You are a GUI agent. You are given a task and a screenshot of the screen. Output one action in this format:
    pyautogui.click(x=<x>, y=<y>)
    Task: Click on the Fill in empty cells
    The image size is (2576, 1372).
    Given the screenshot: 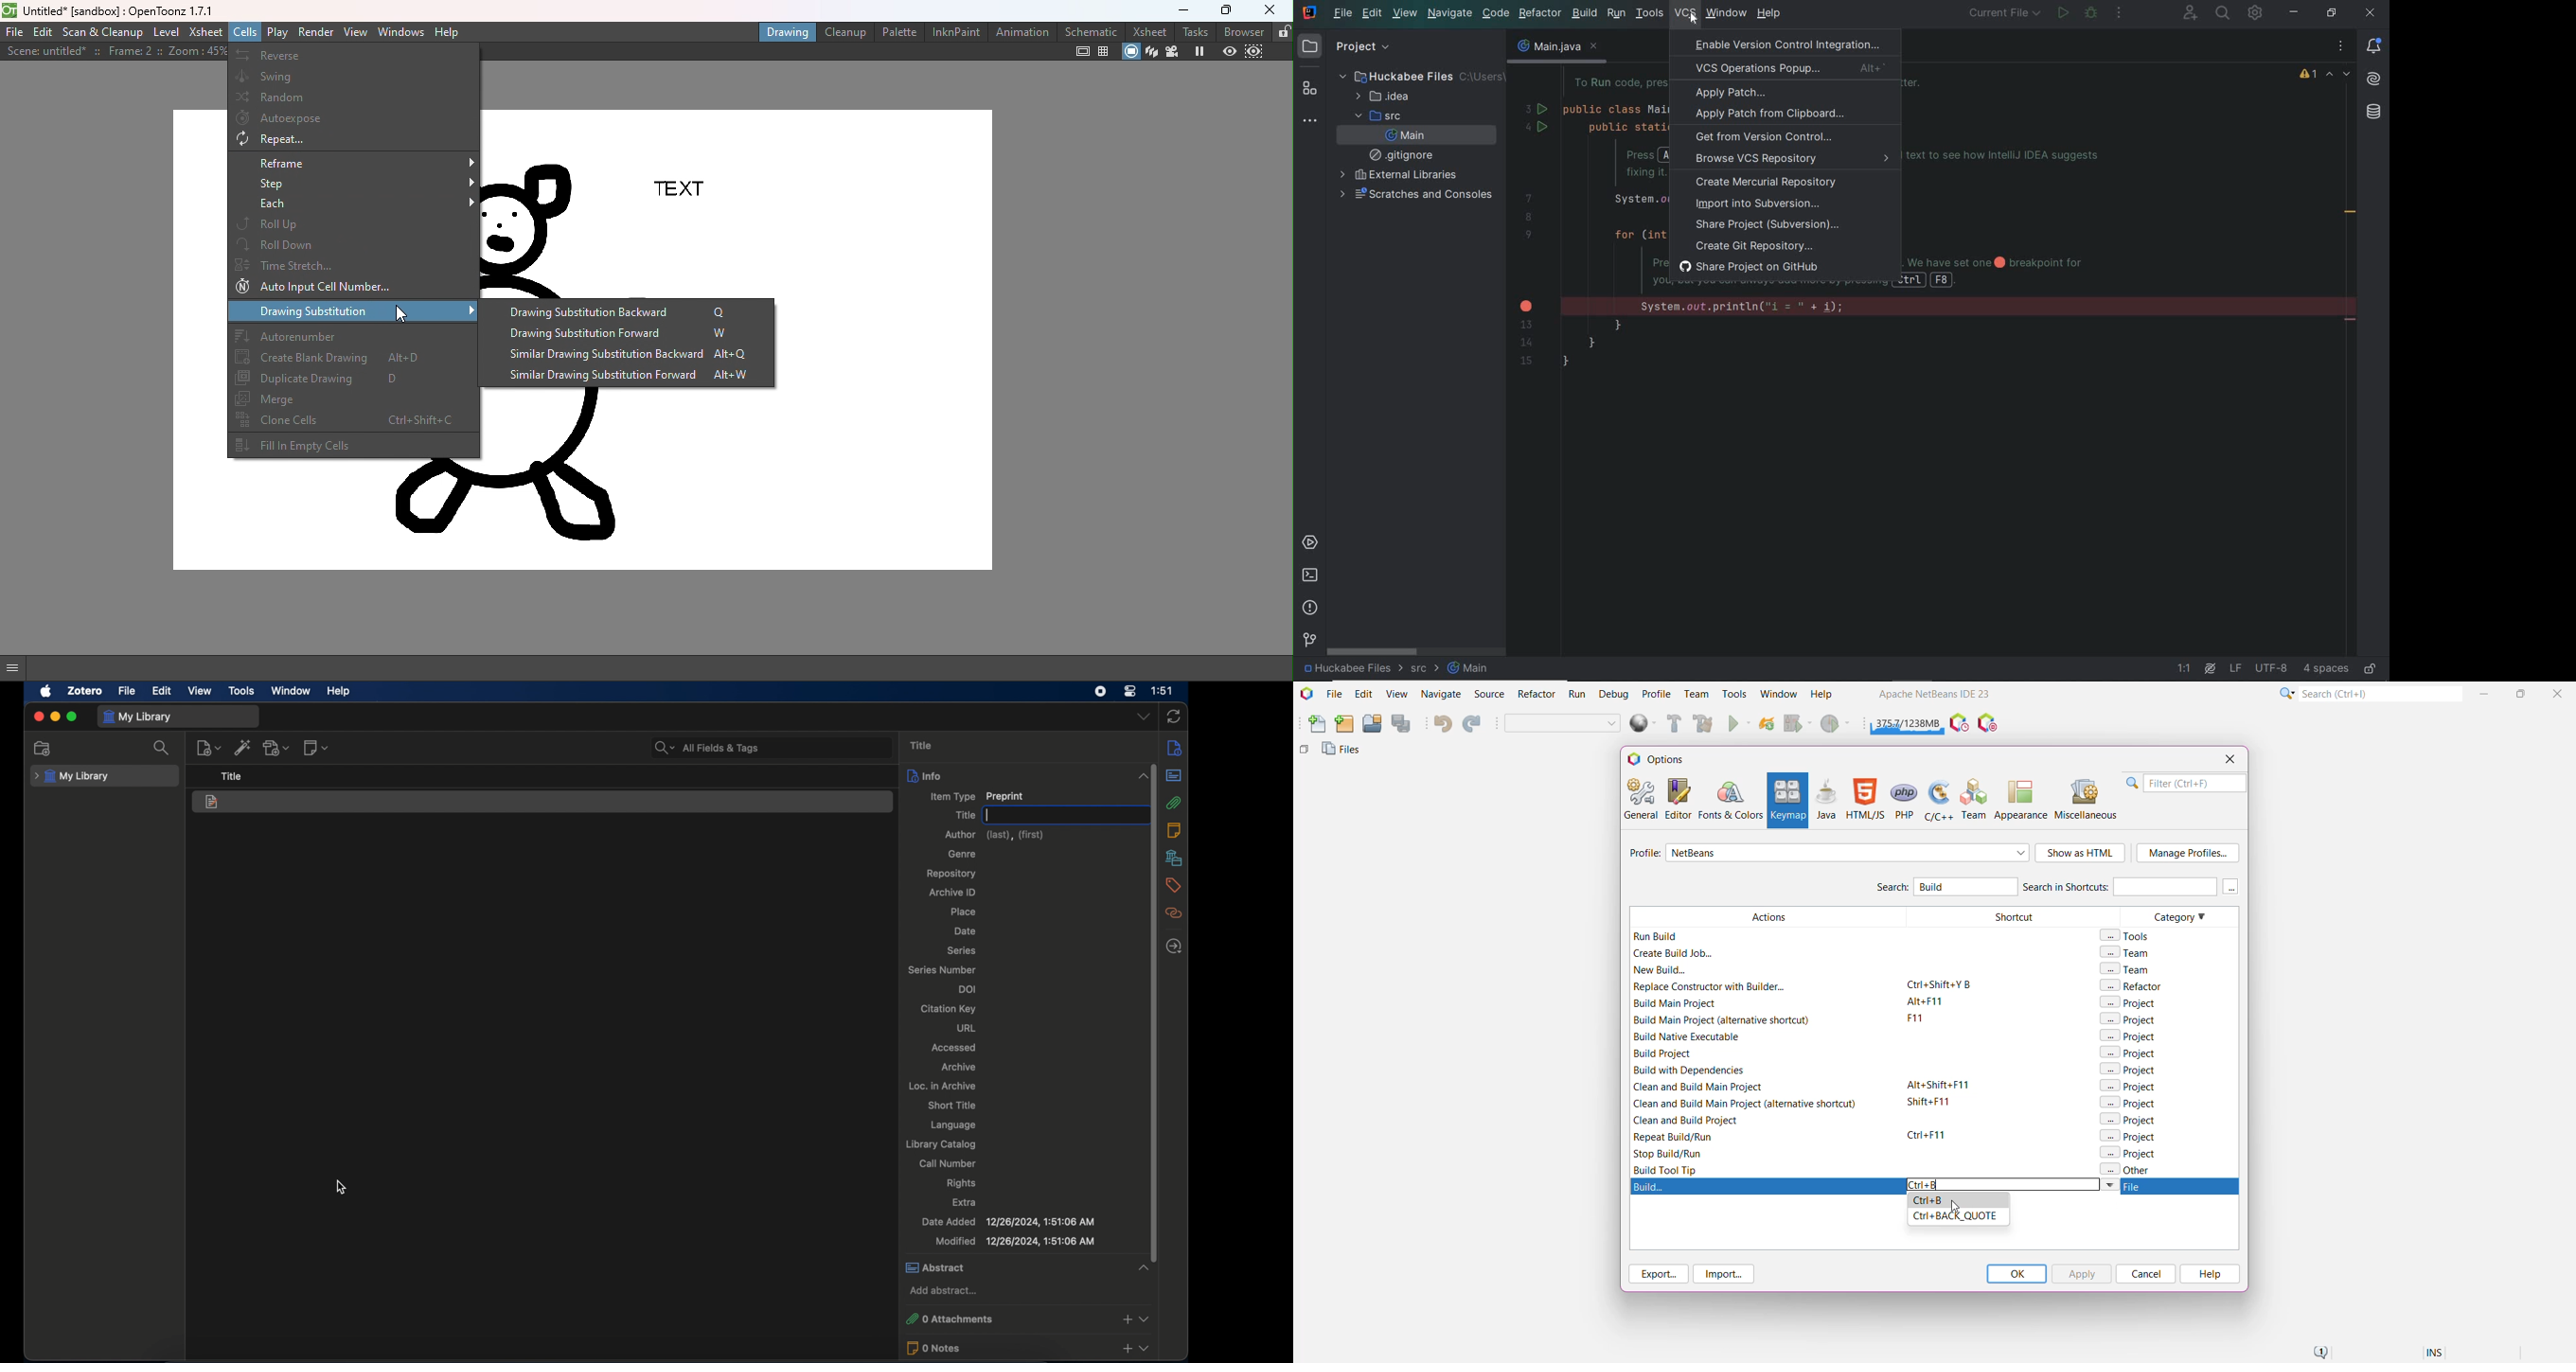 What is the action you would take?
    pyautogui.click(x=354, y=449)
    